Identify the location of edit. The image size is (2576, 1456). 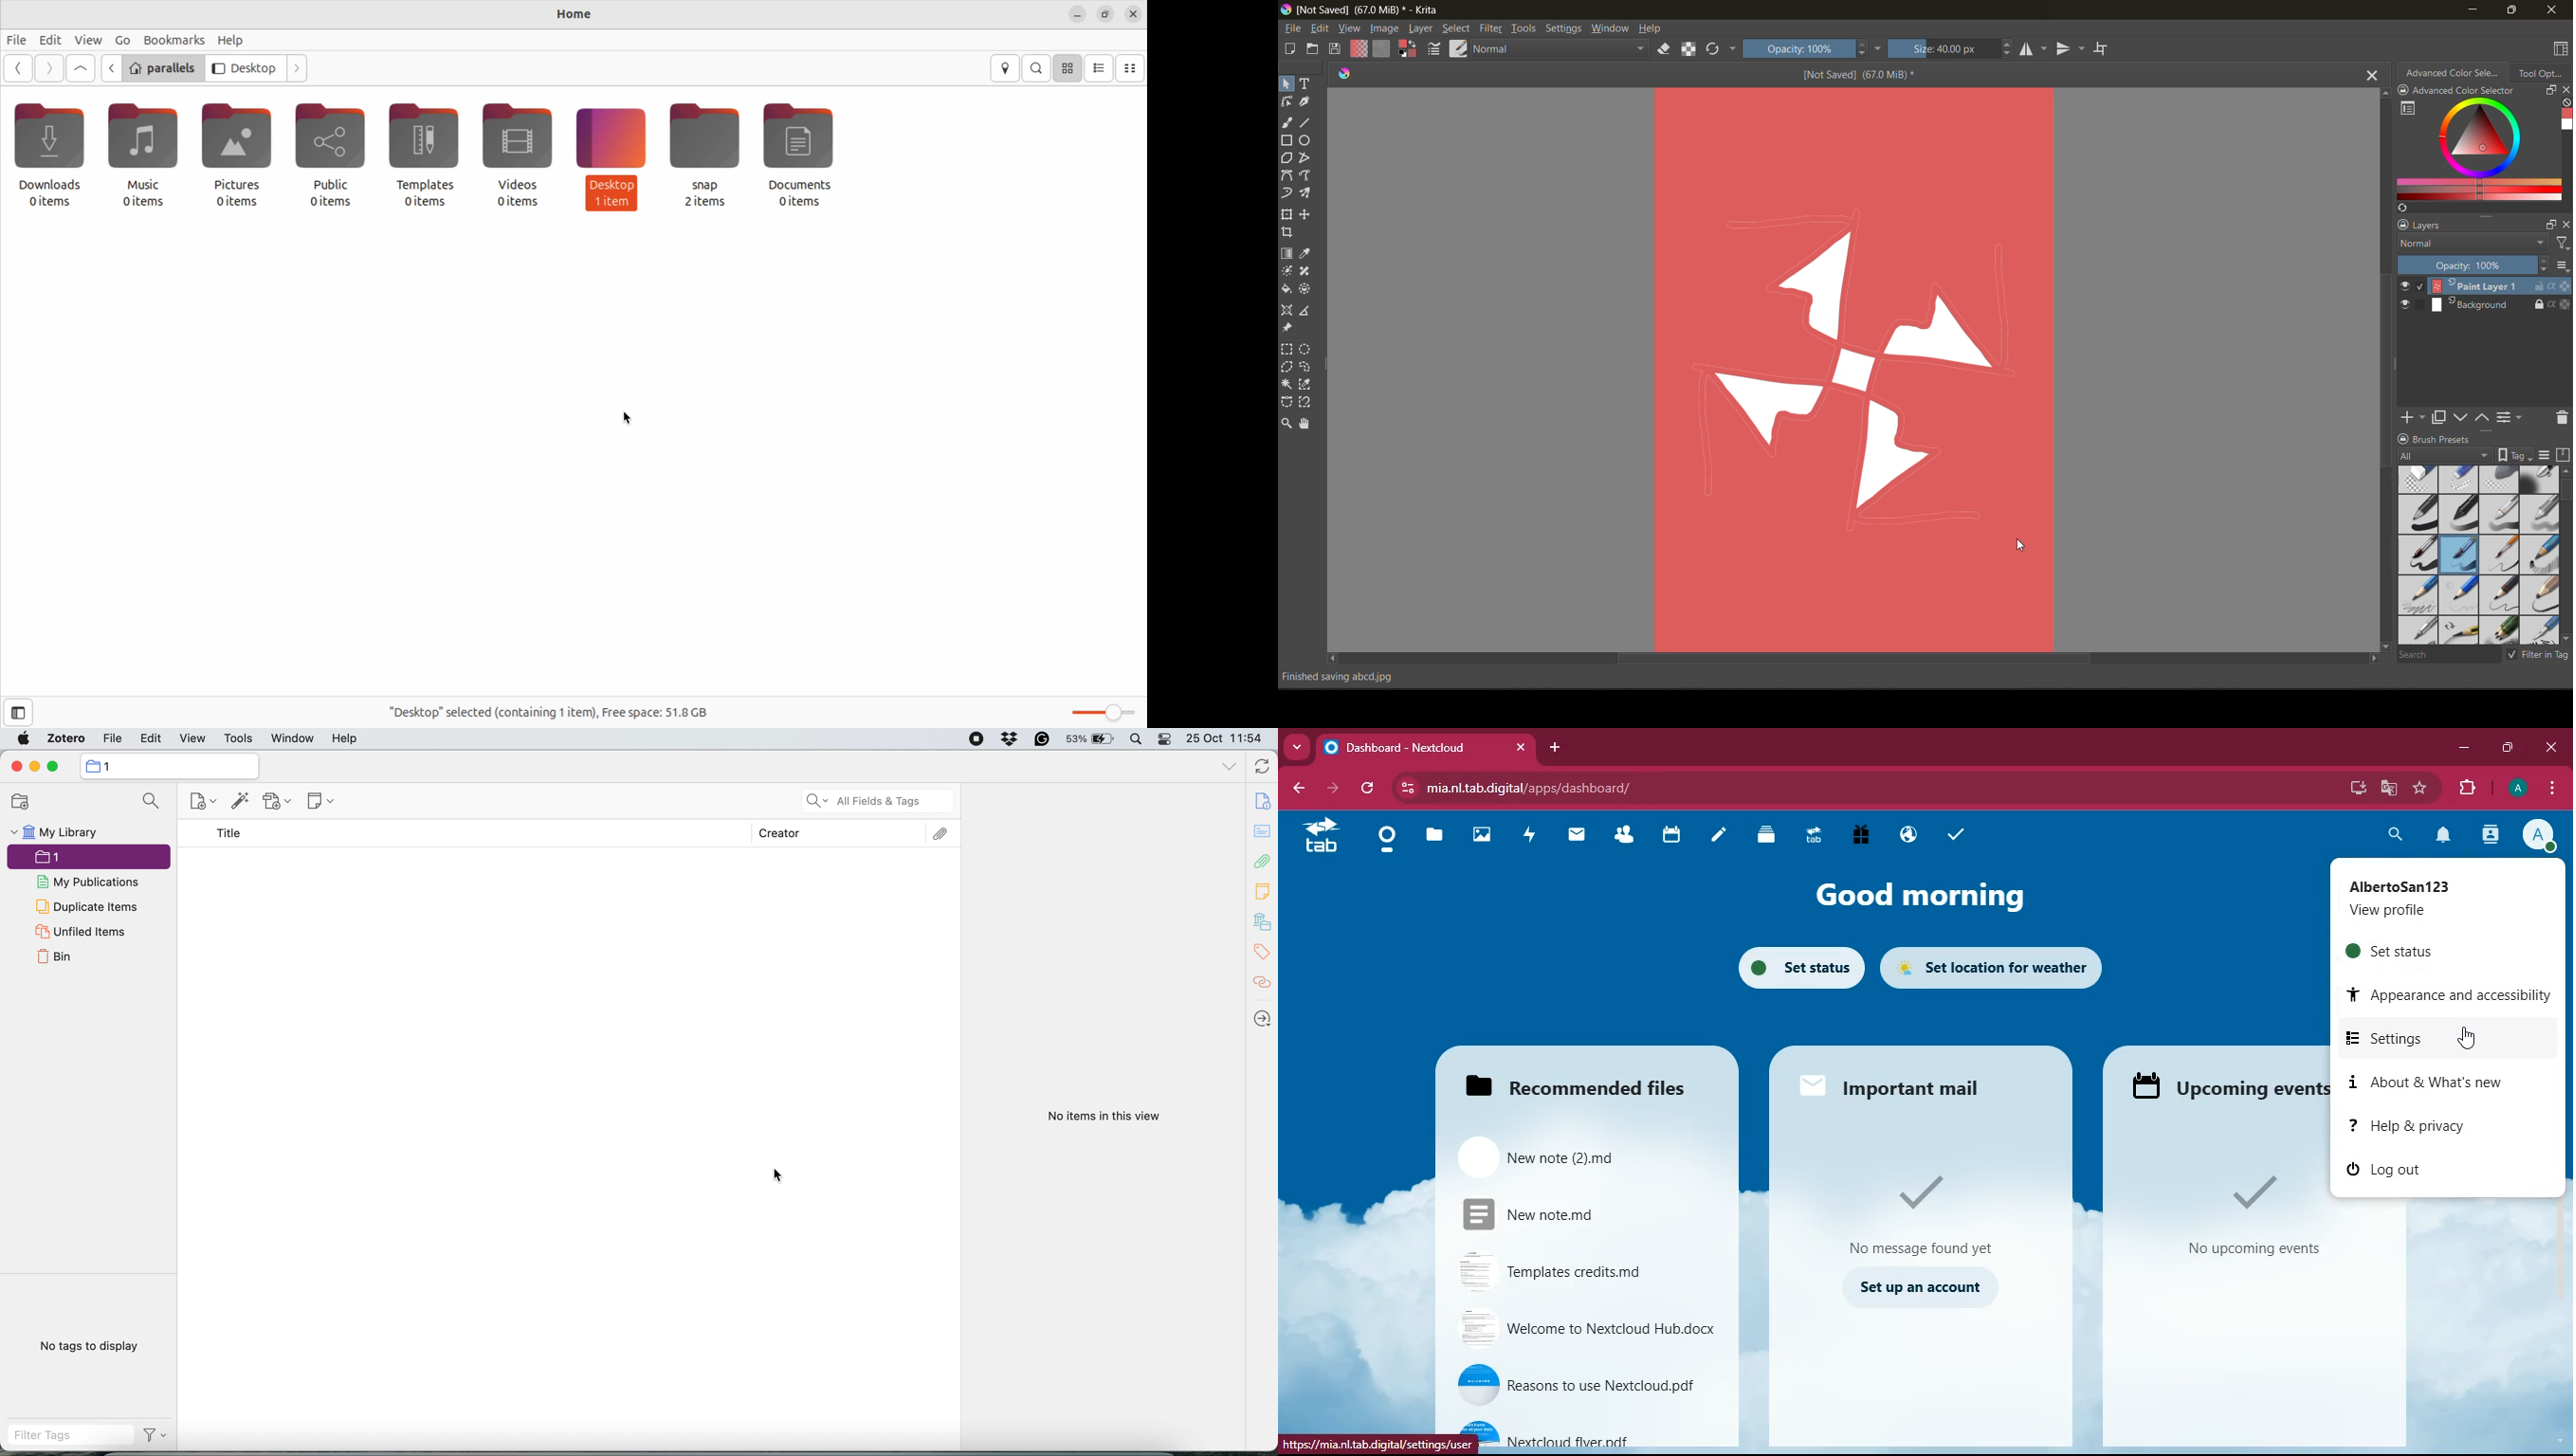
(1319, 28).